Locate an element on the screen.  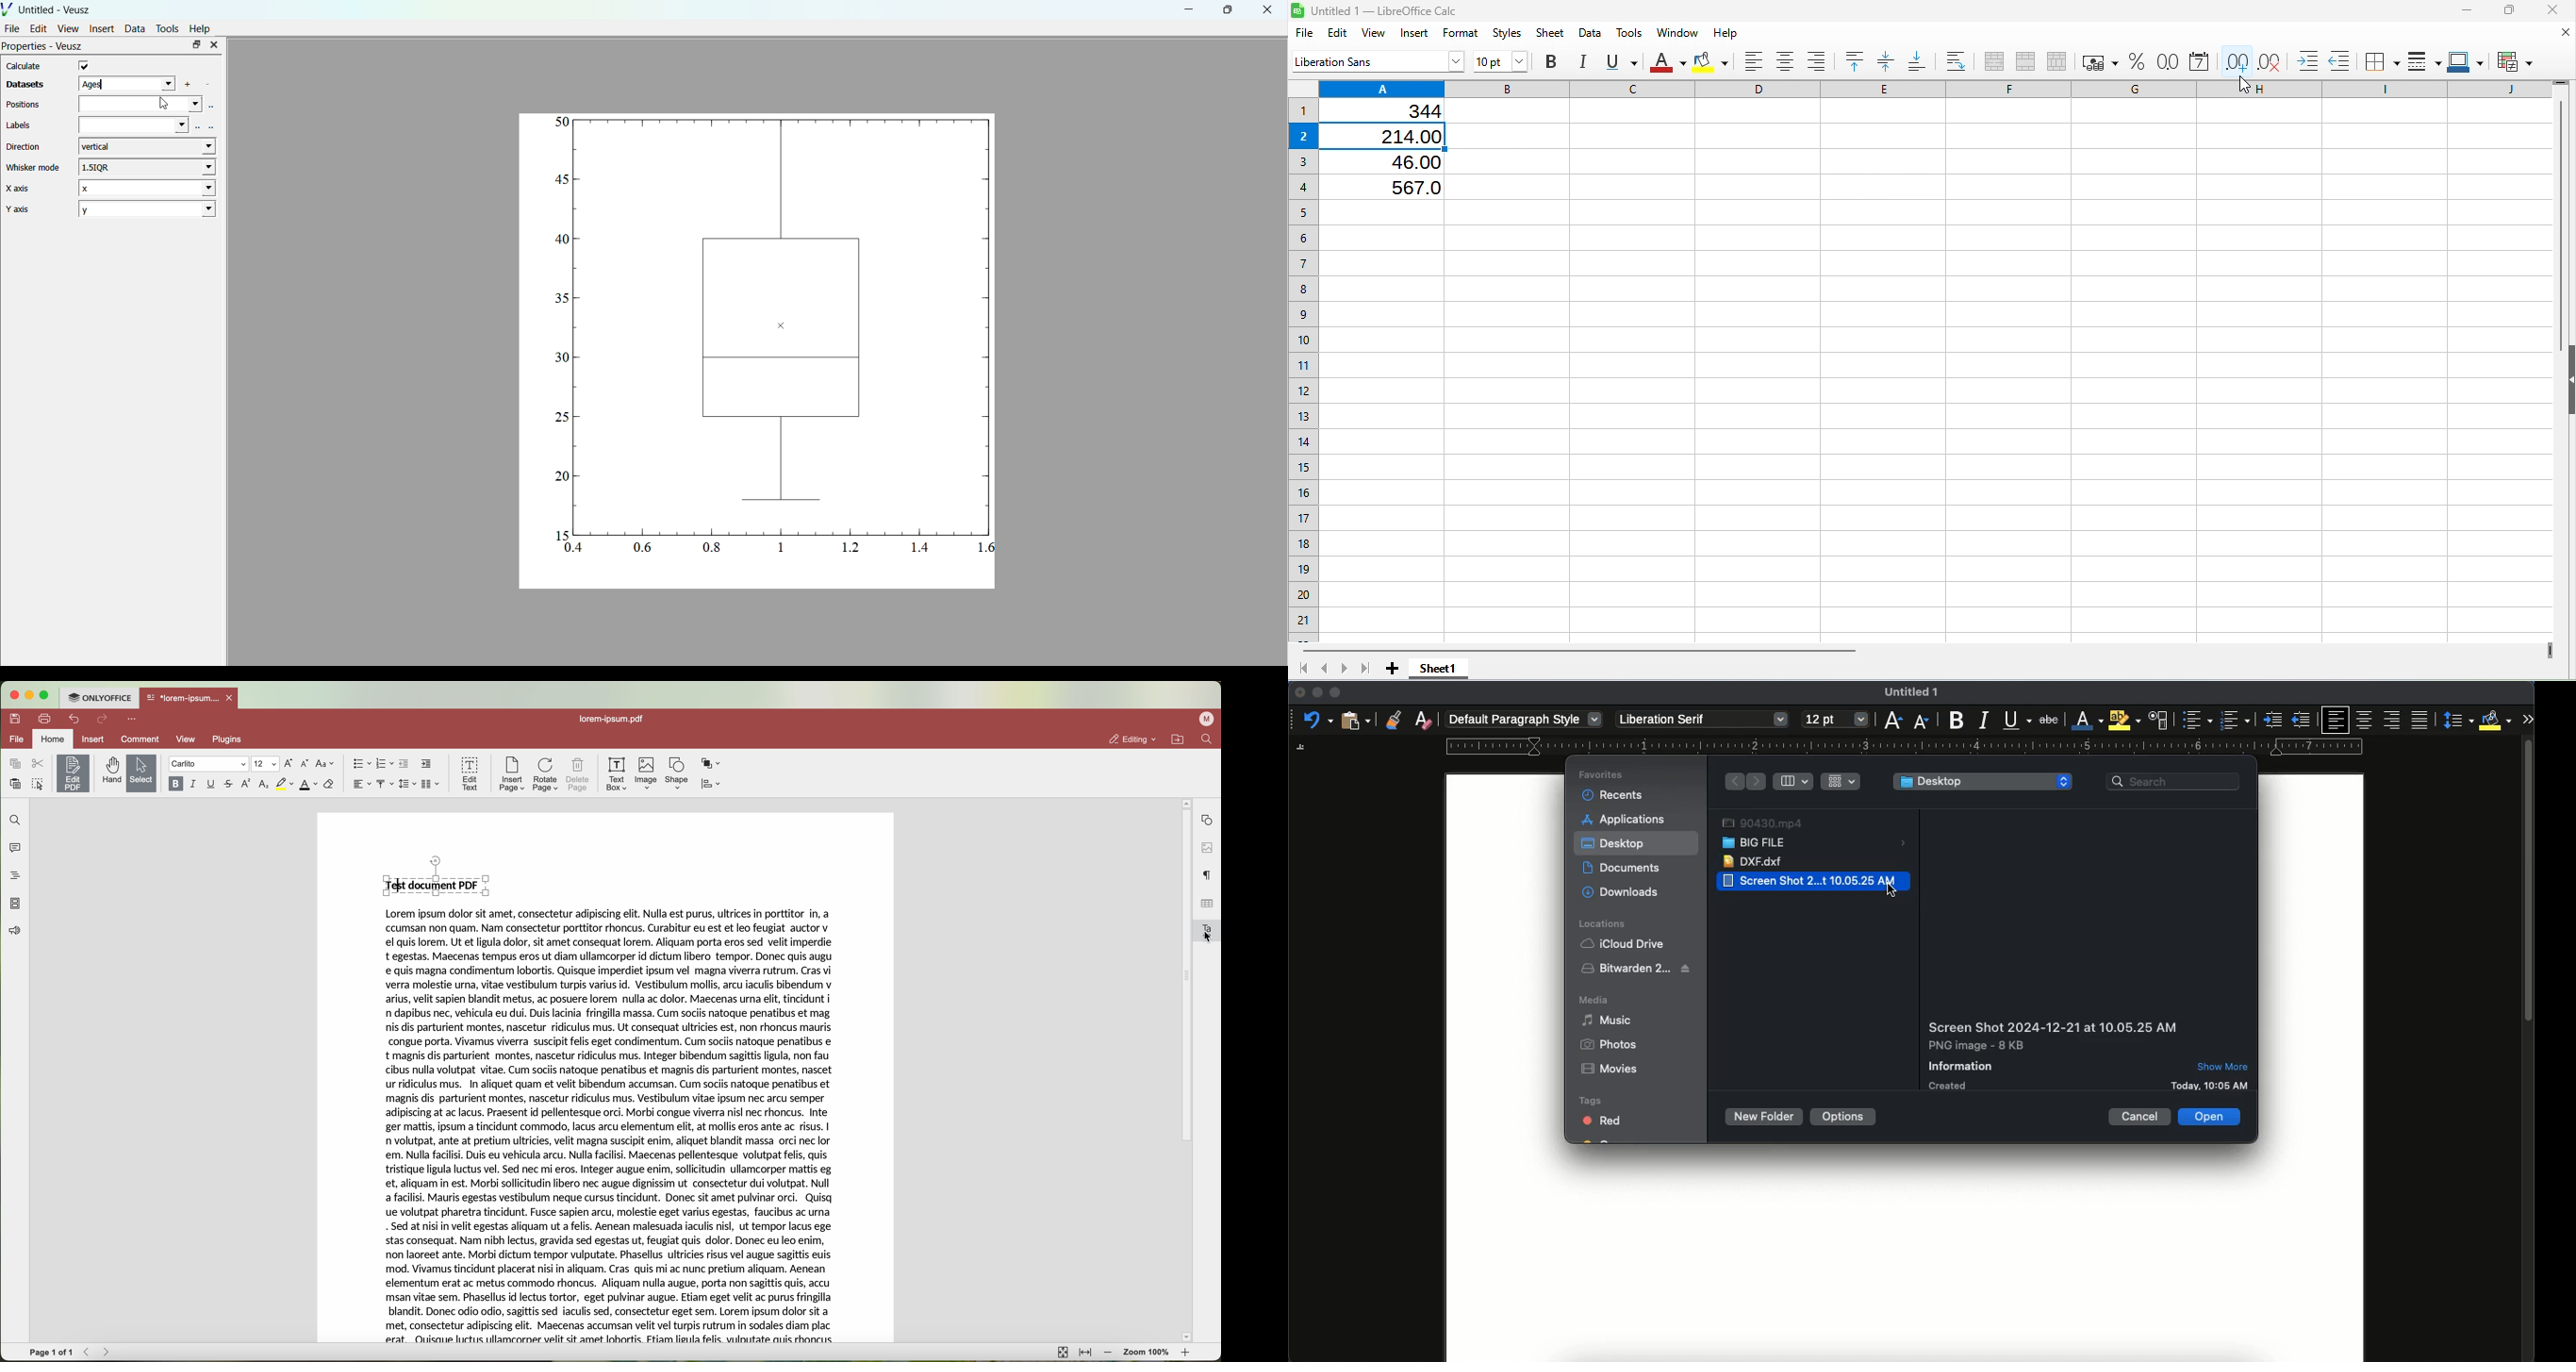
Cursor is located at coordinates (2243, 84).